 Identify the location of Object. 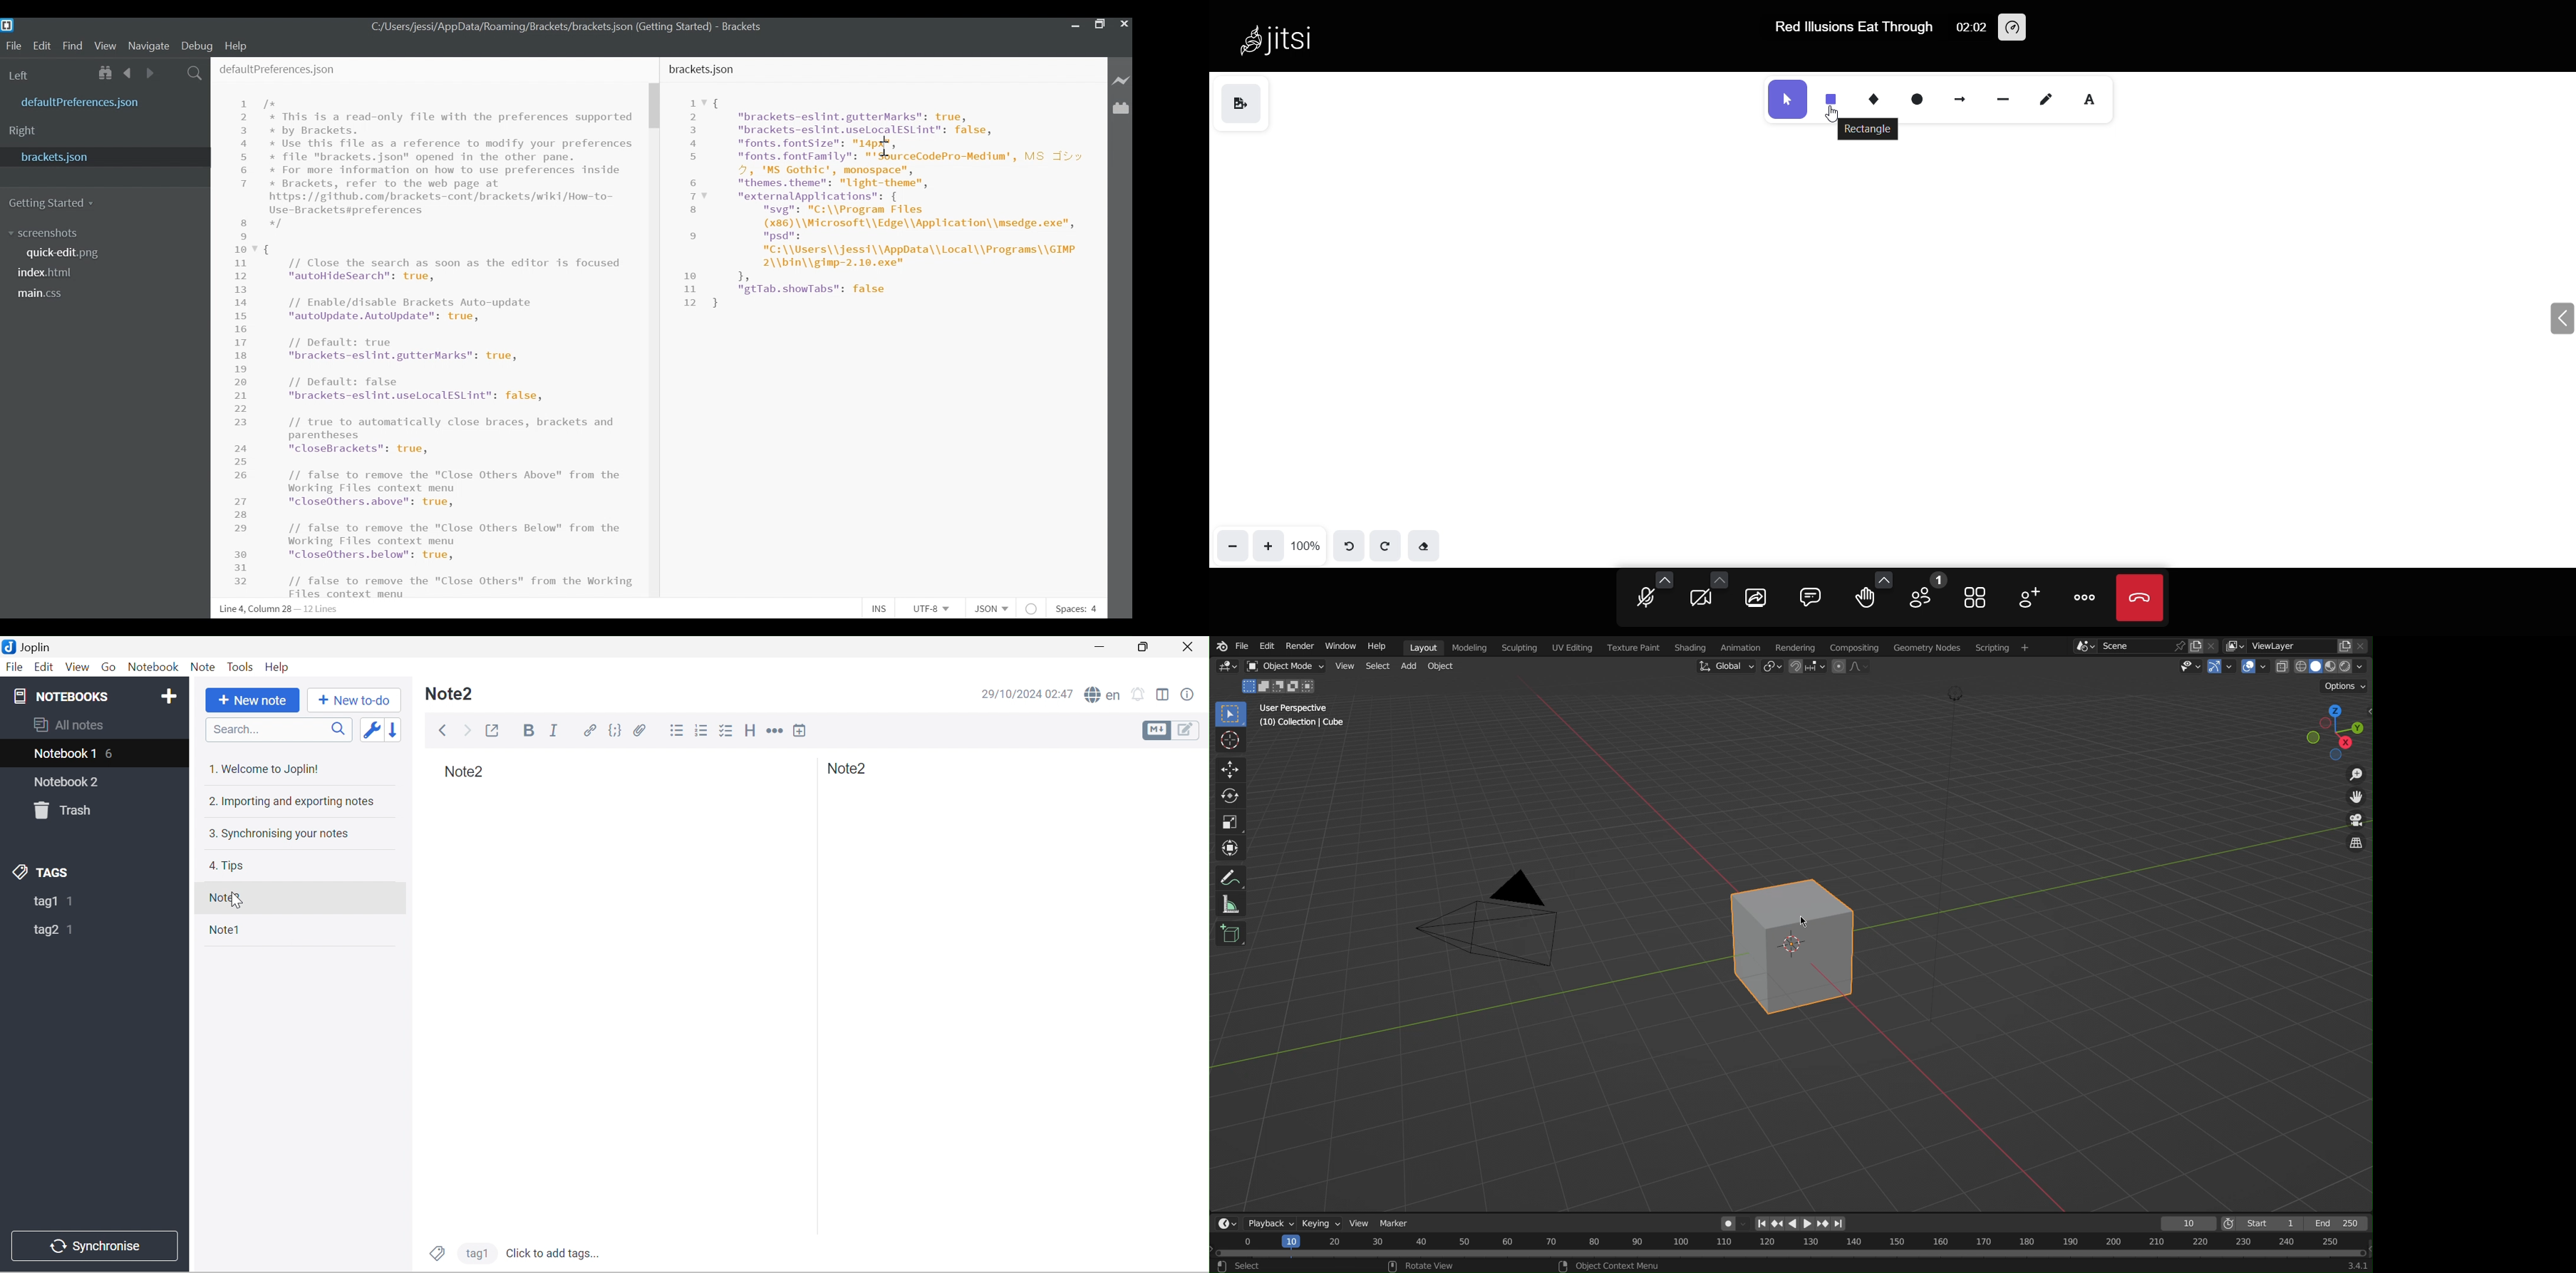
(1442, 666).